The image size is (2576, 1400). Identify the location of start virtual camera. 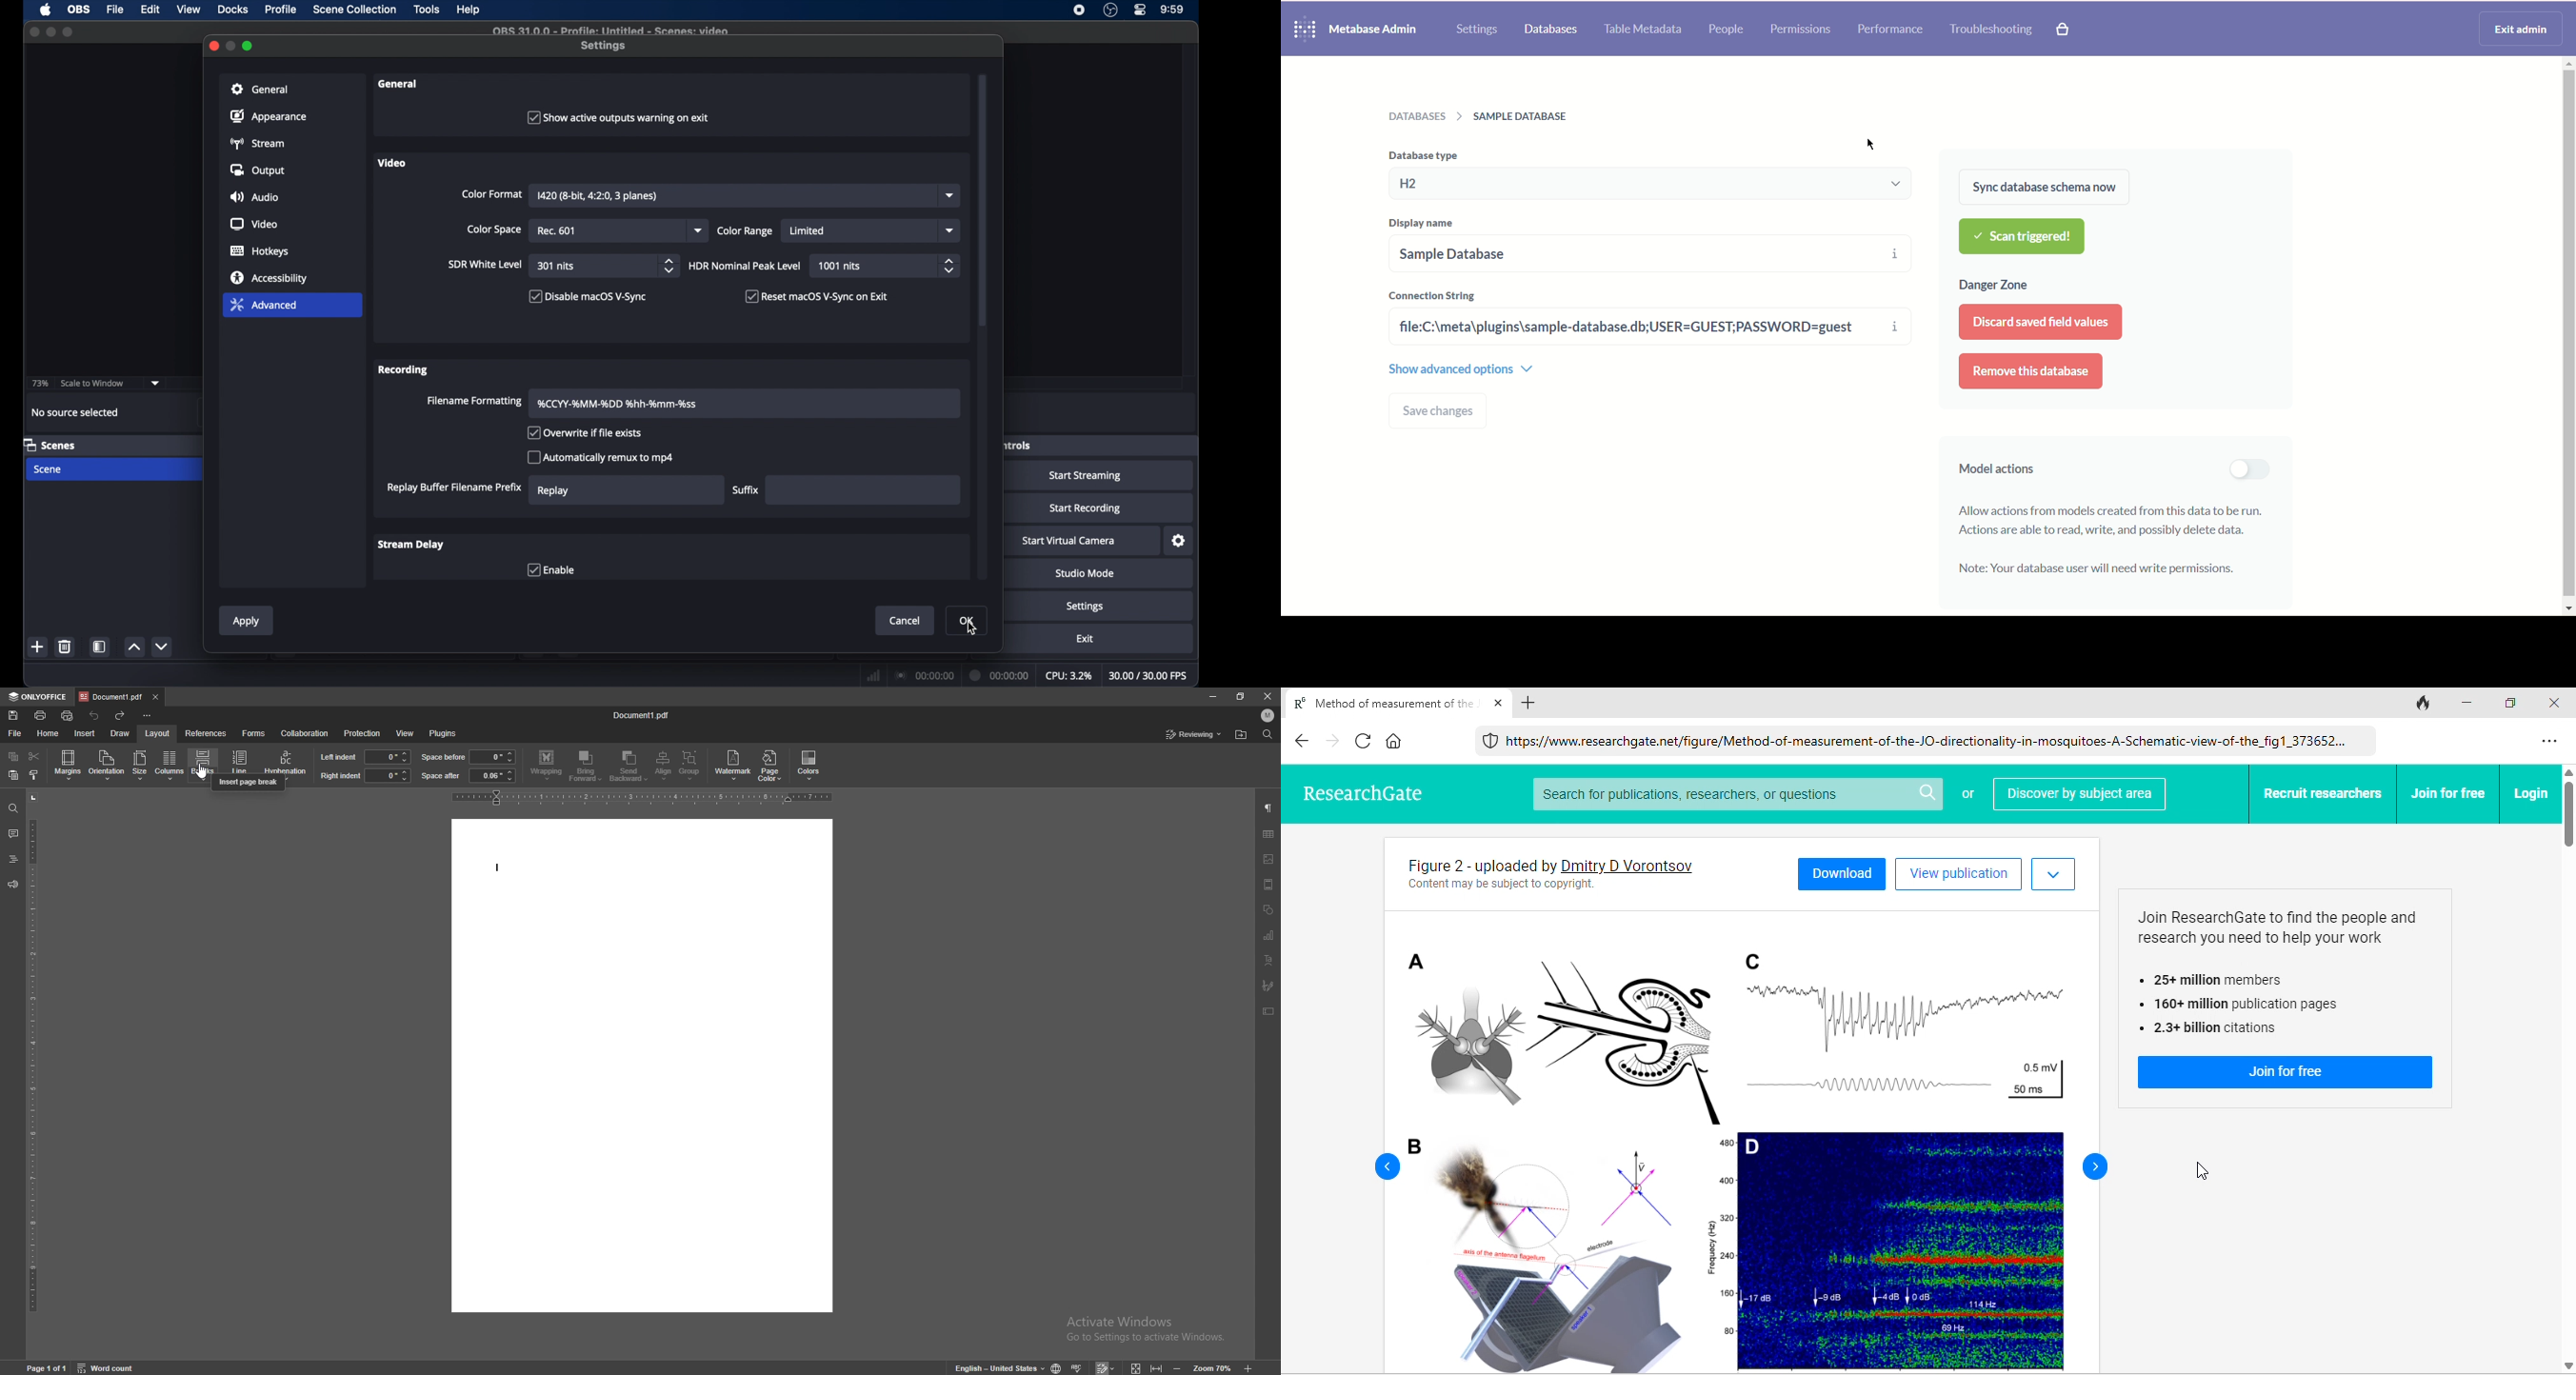
(1070, 541).